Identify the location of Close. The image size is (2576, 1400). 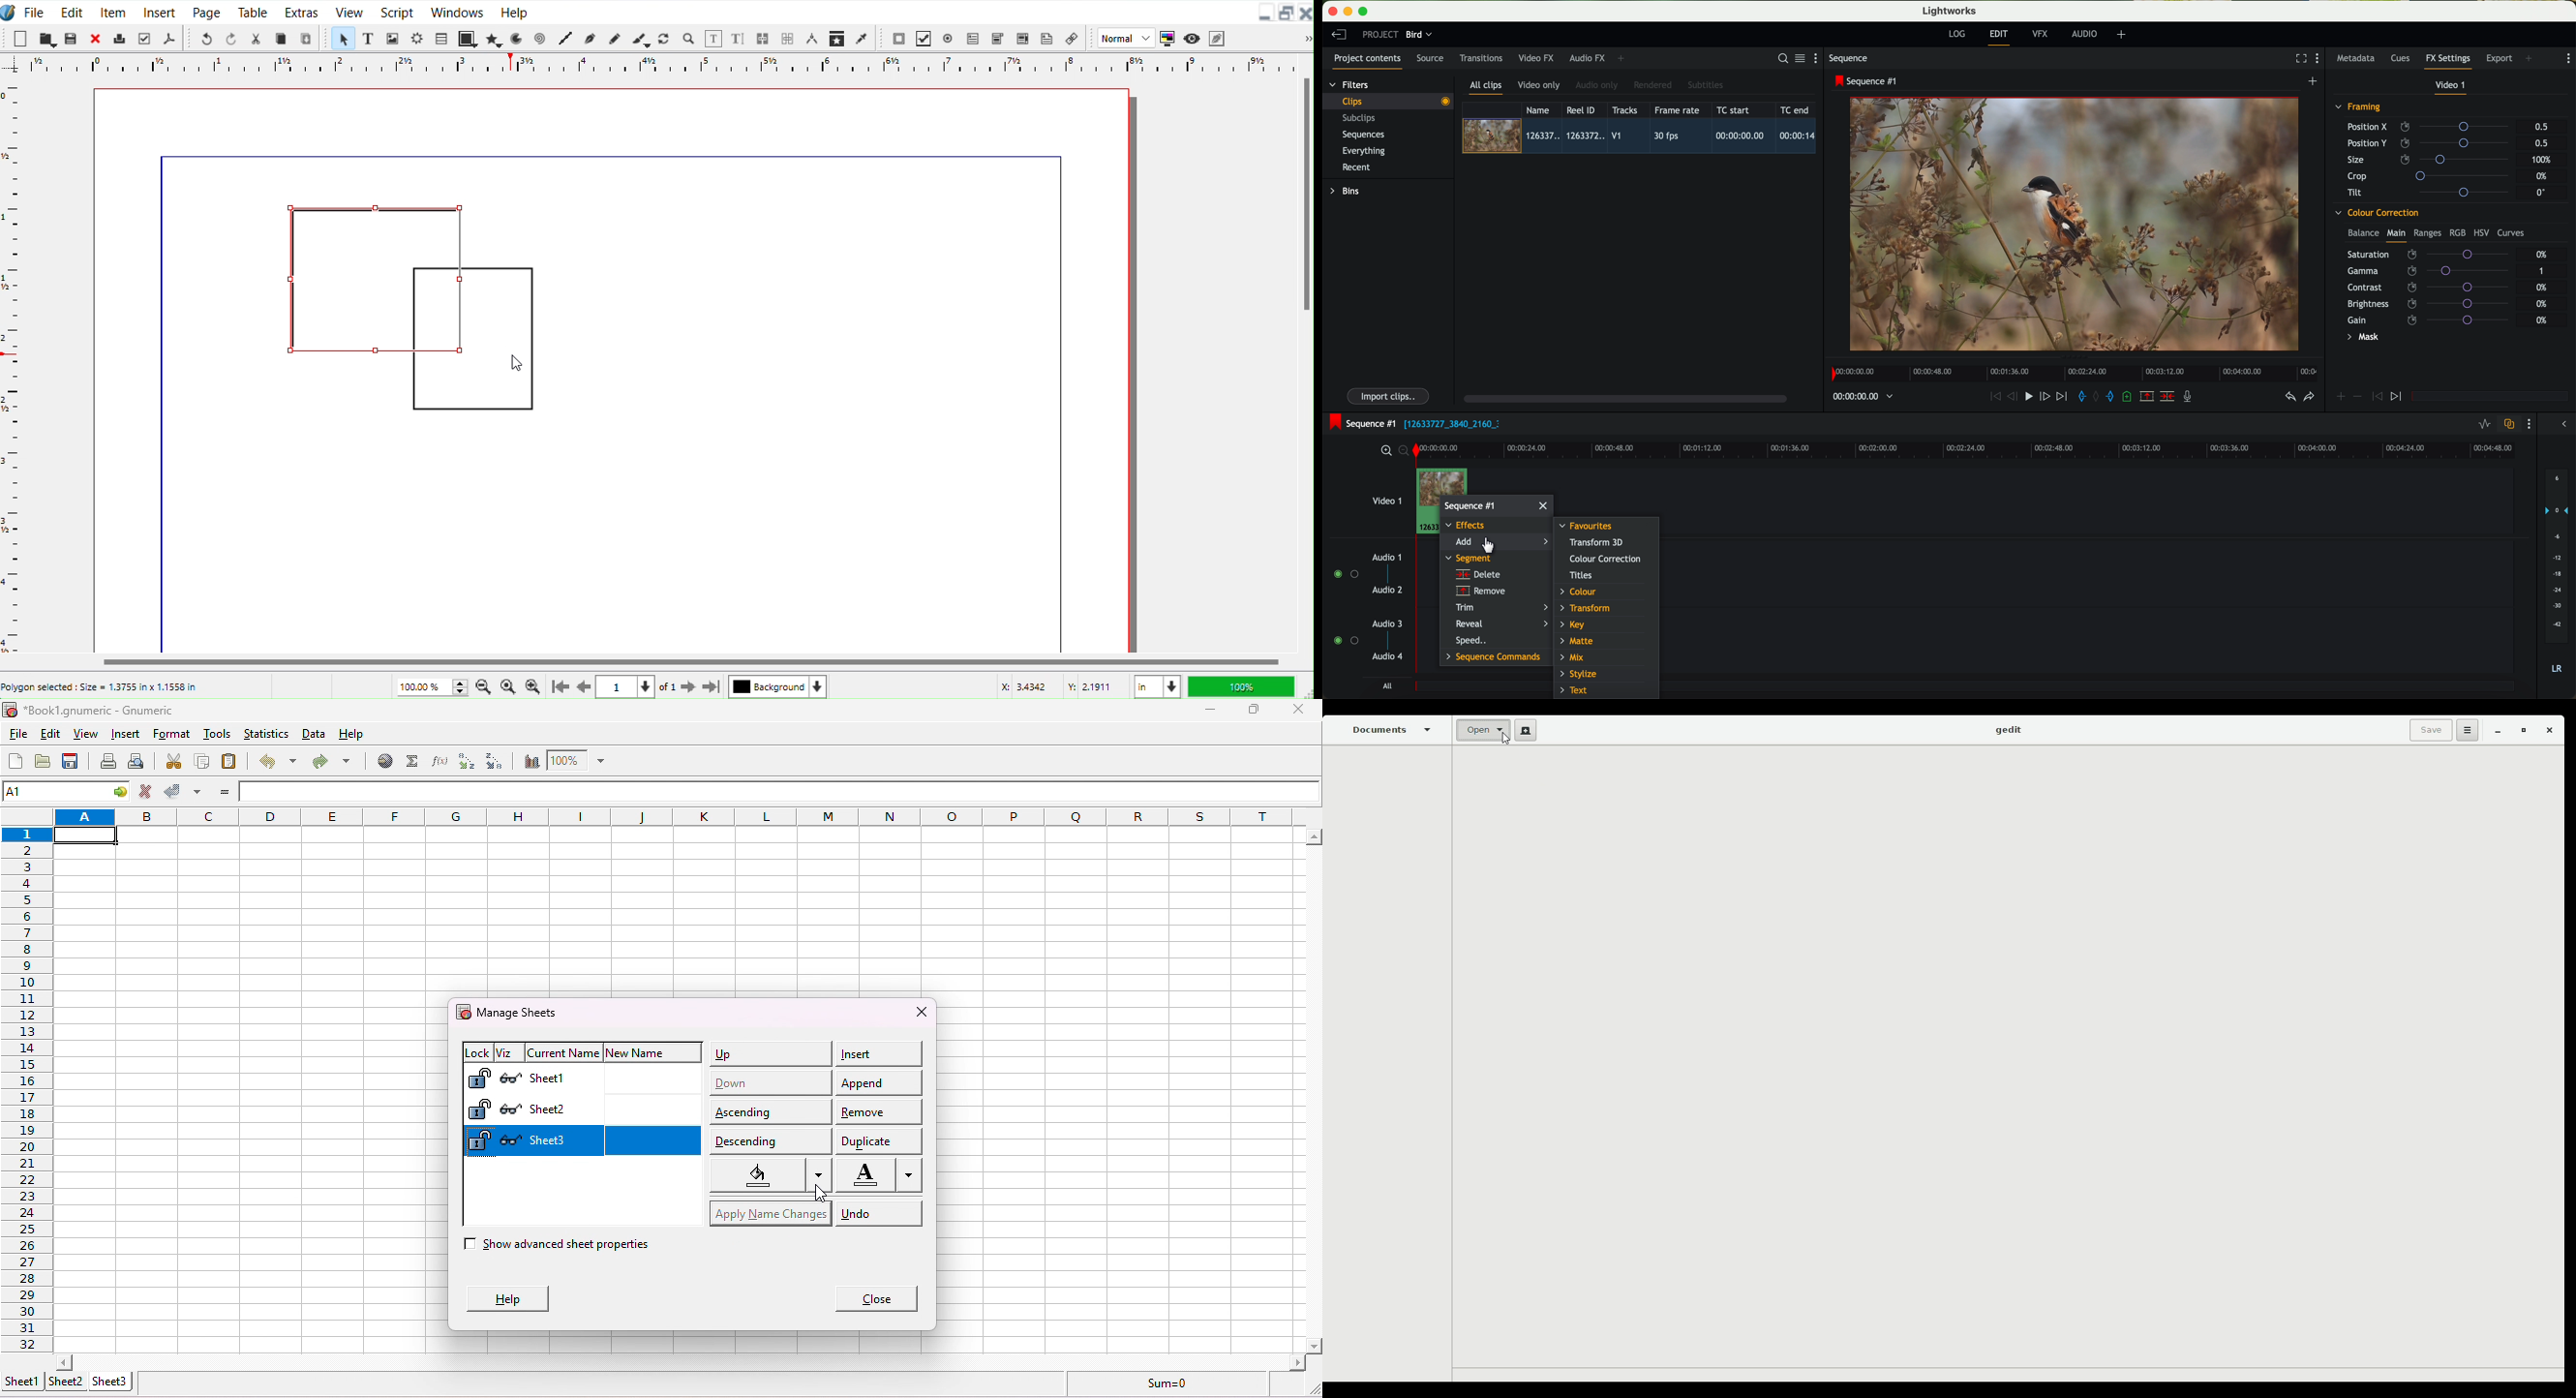
(1305, 13).